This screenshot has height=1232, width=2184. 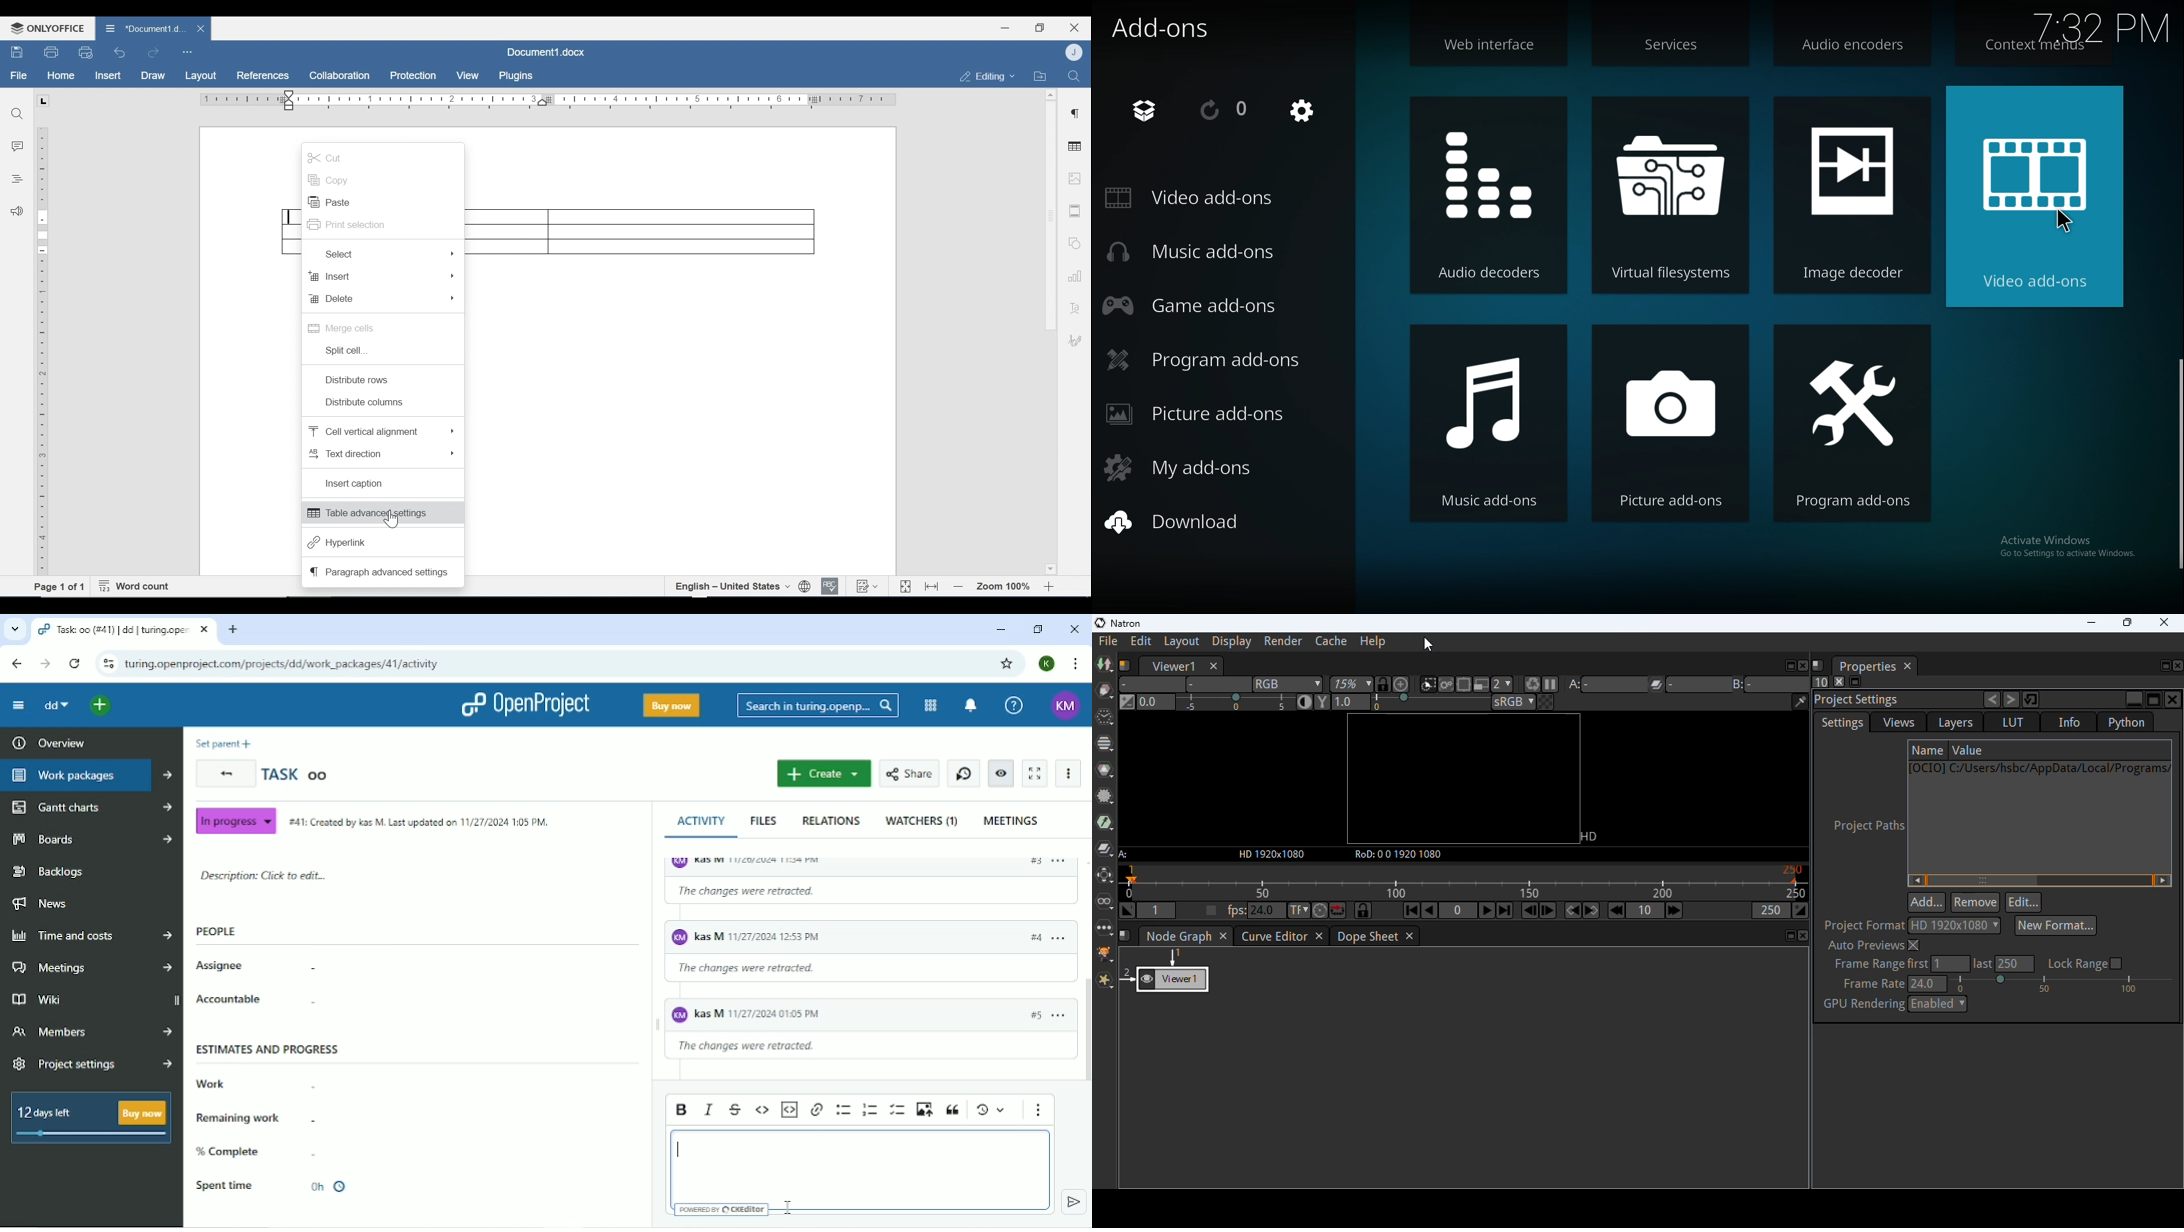 I want to click on current frame number, so click(x=1458, y=911).